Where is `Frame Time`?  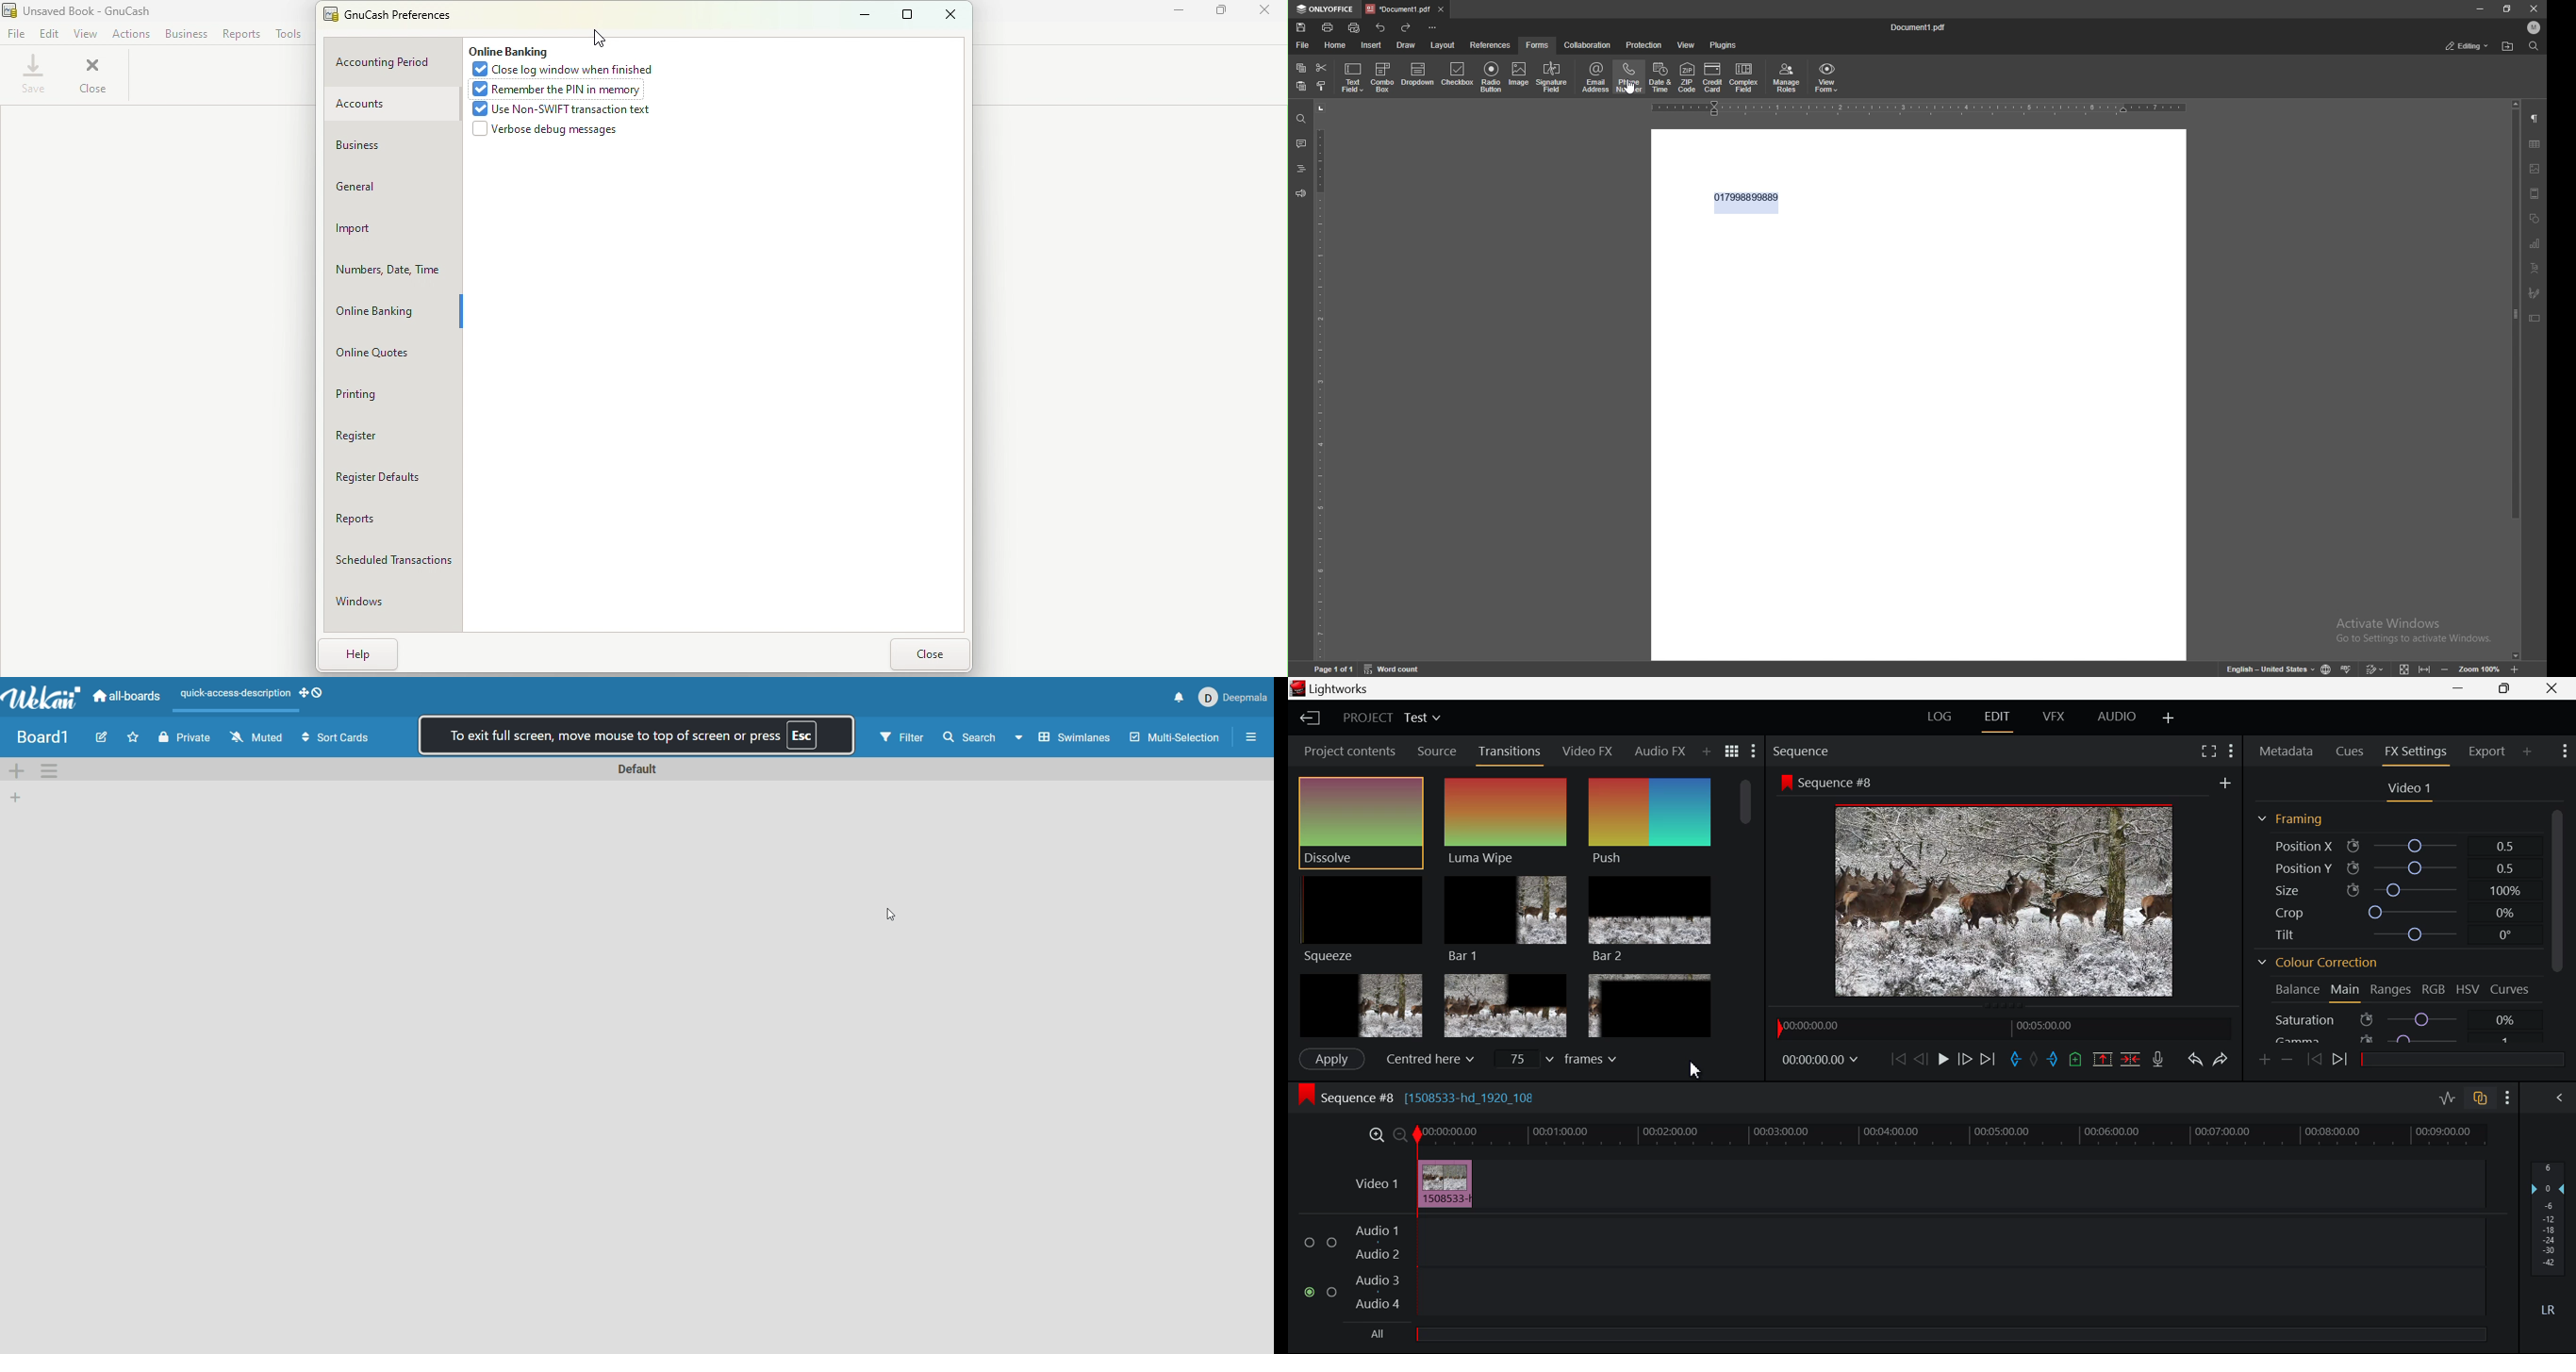 Frame Time is located at coordinates (1822, 1062).